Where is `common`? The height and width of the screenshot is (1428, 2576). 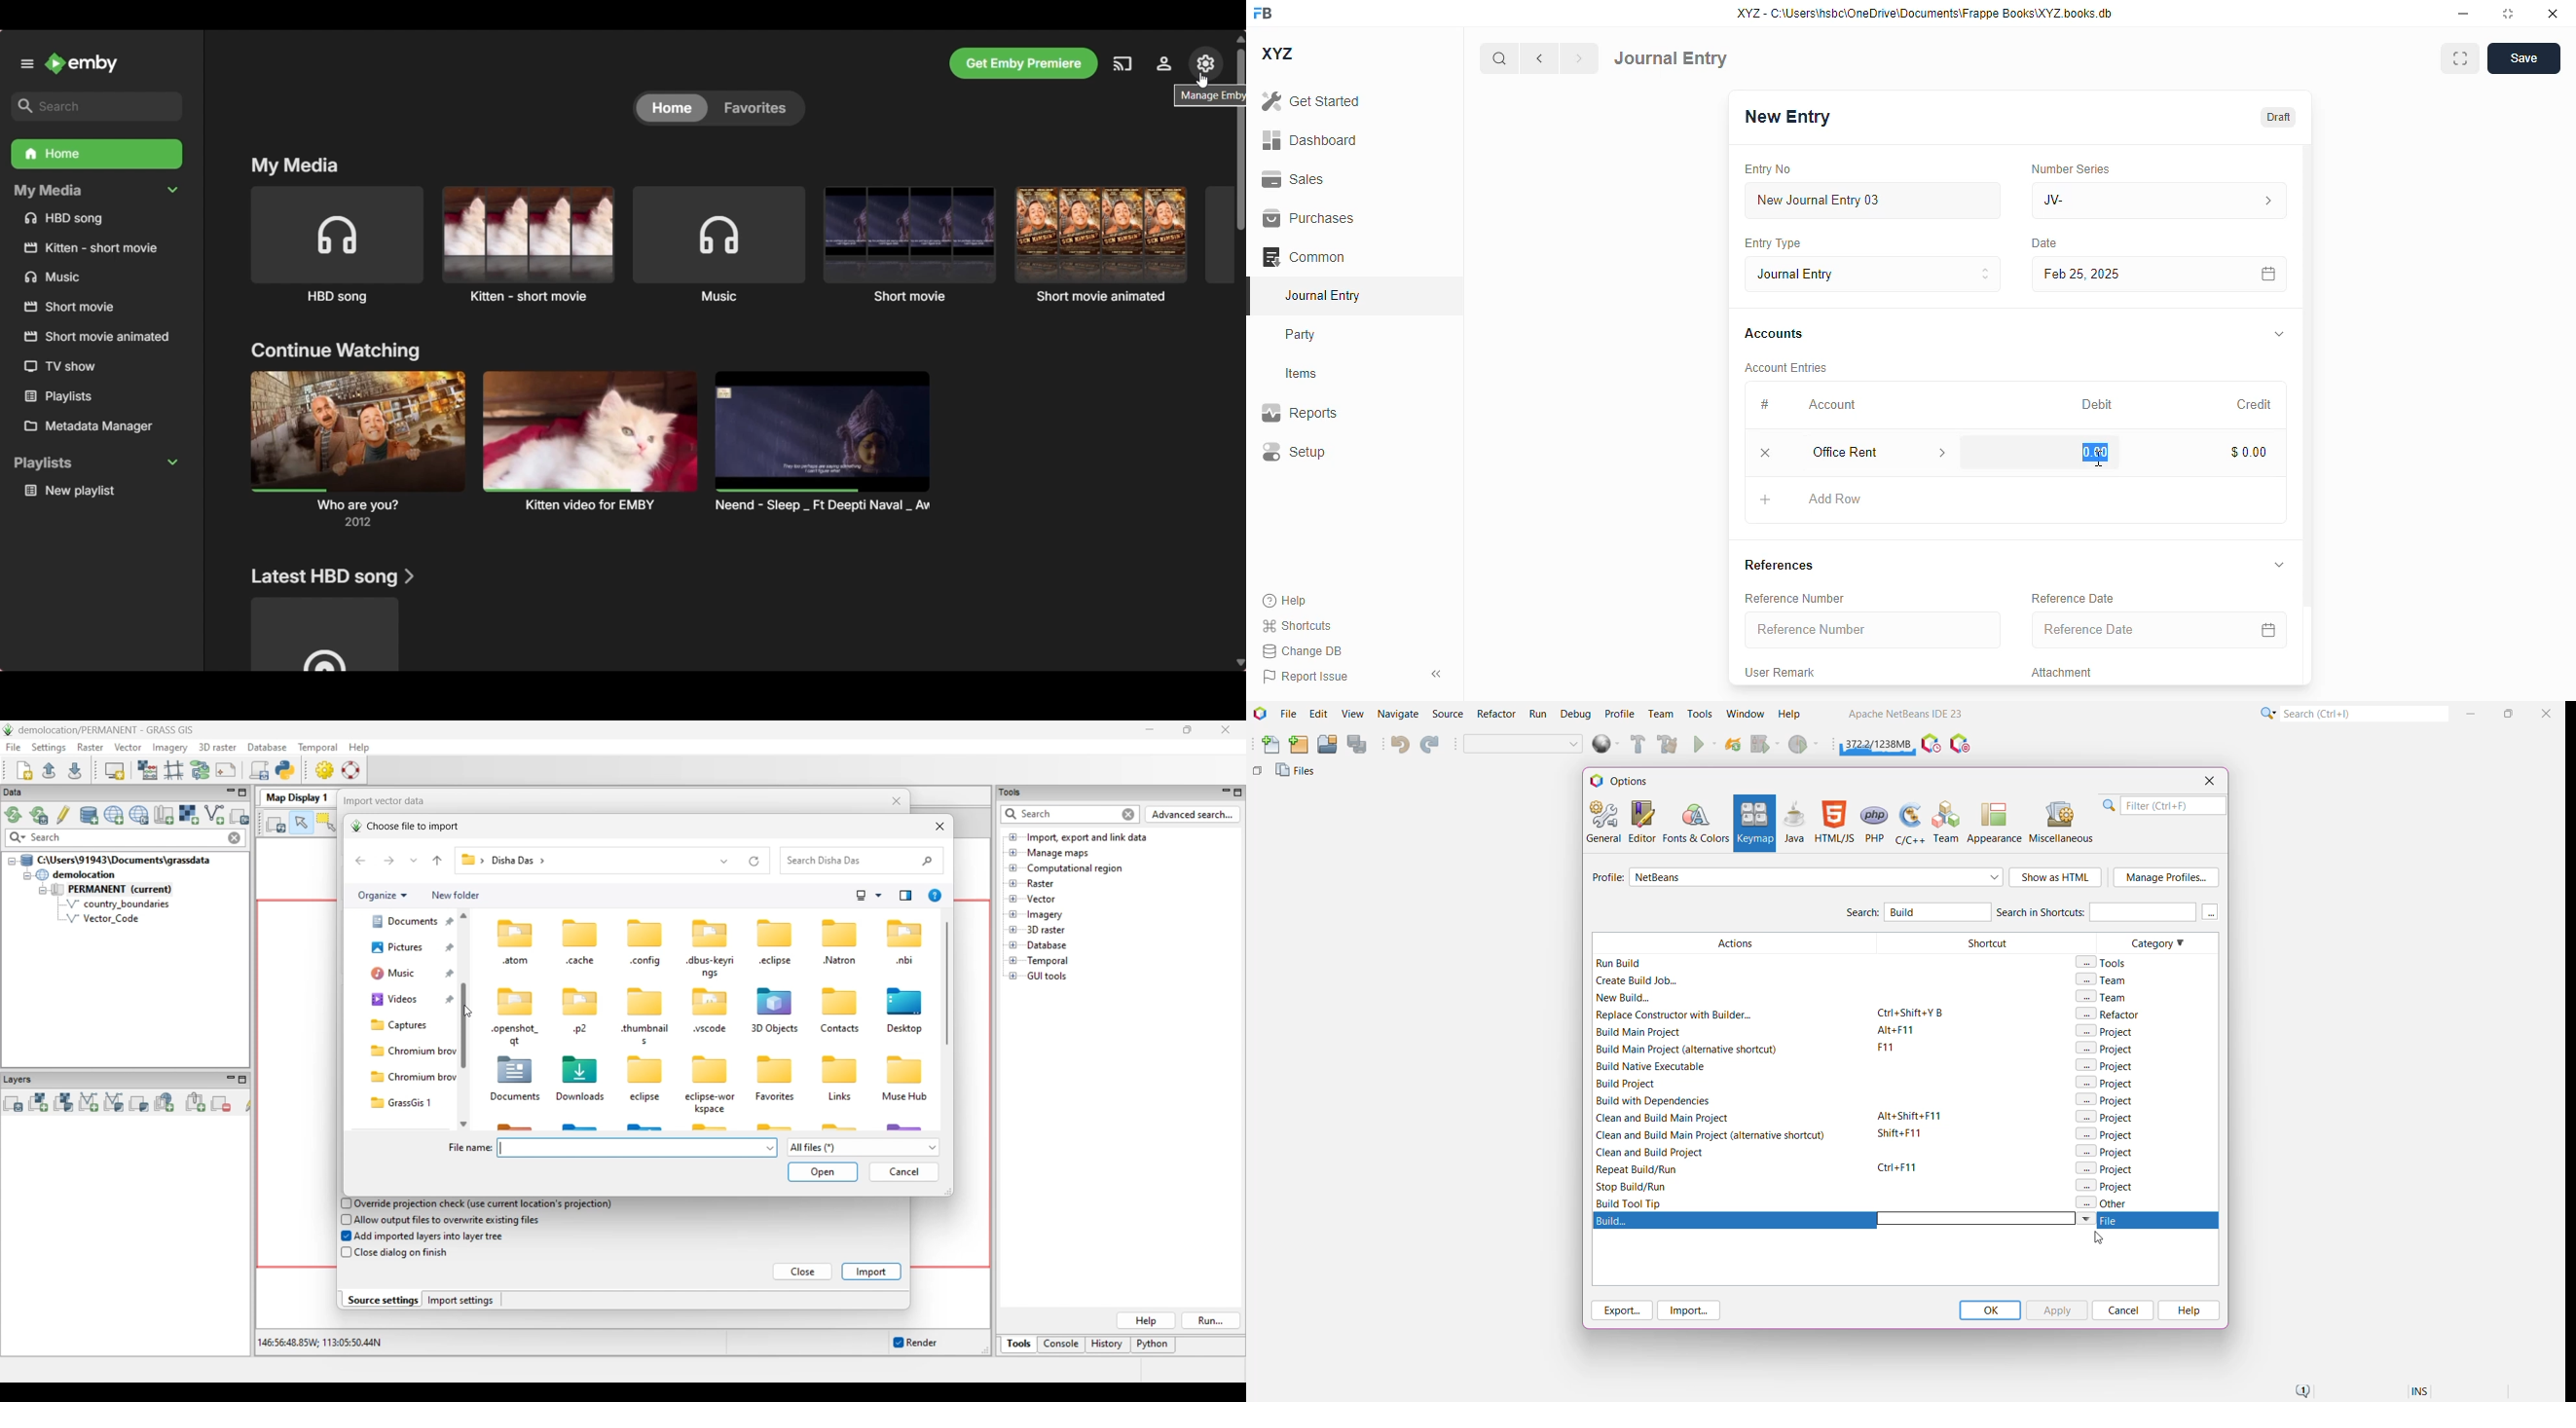
common is located at coordinates (1304, 257).